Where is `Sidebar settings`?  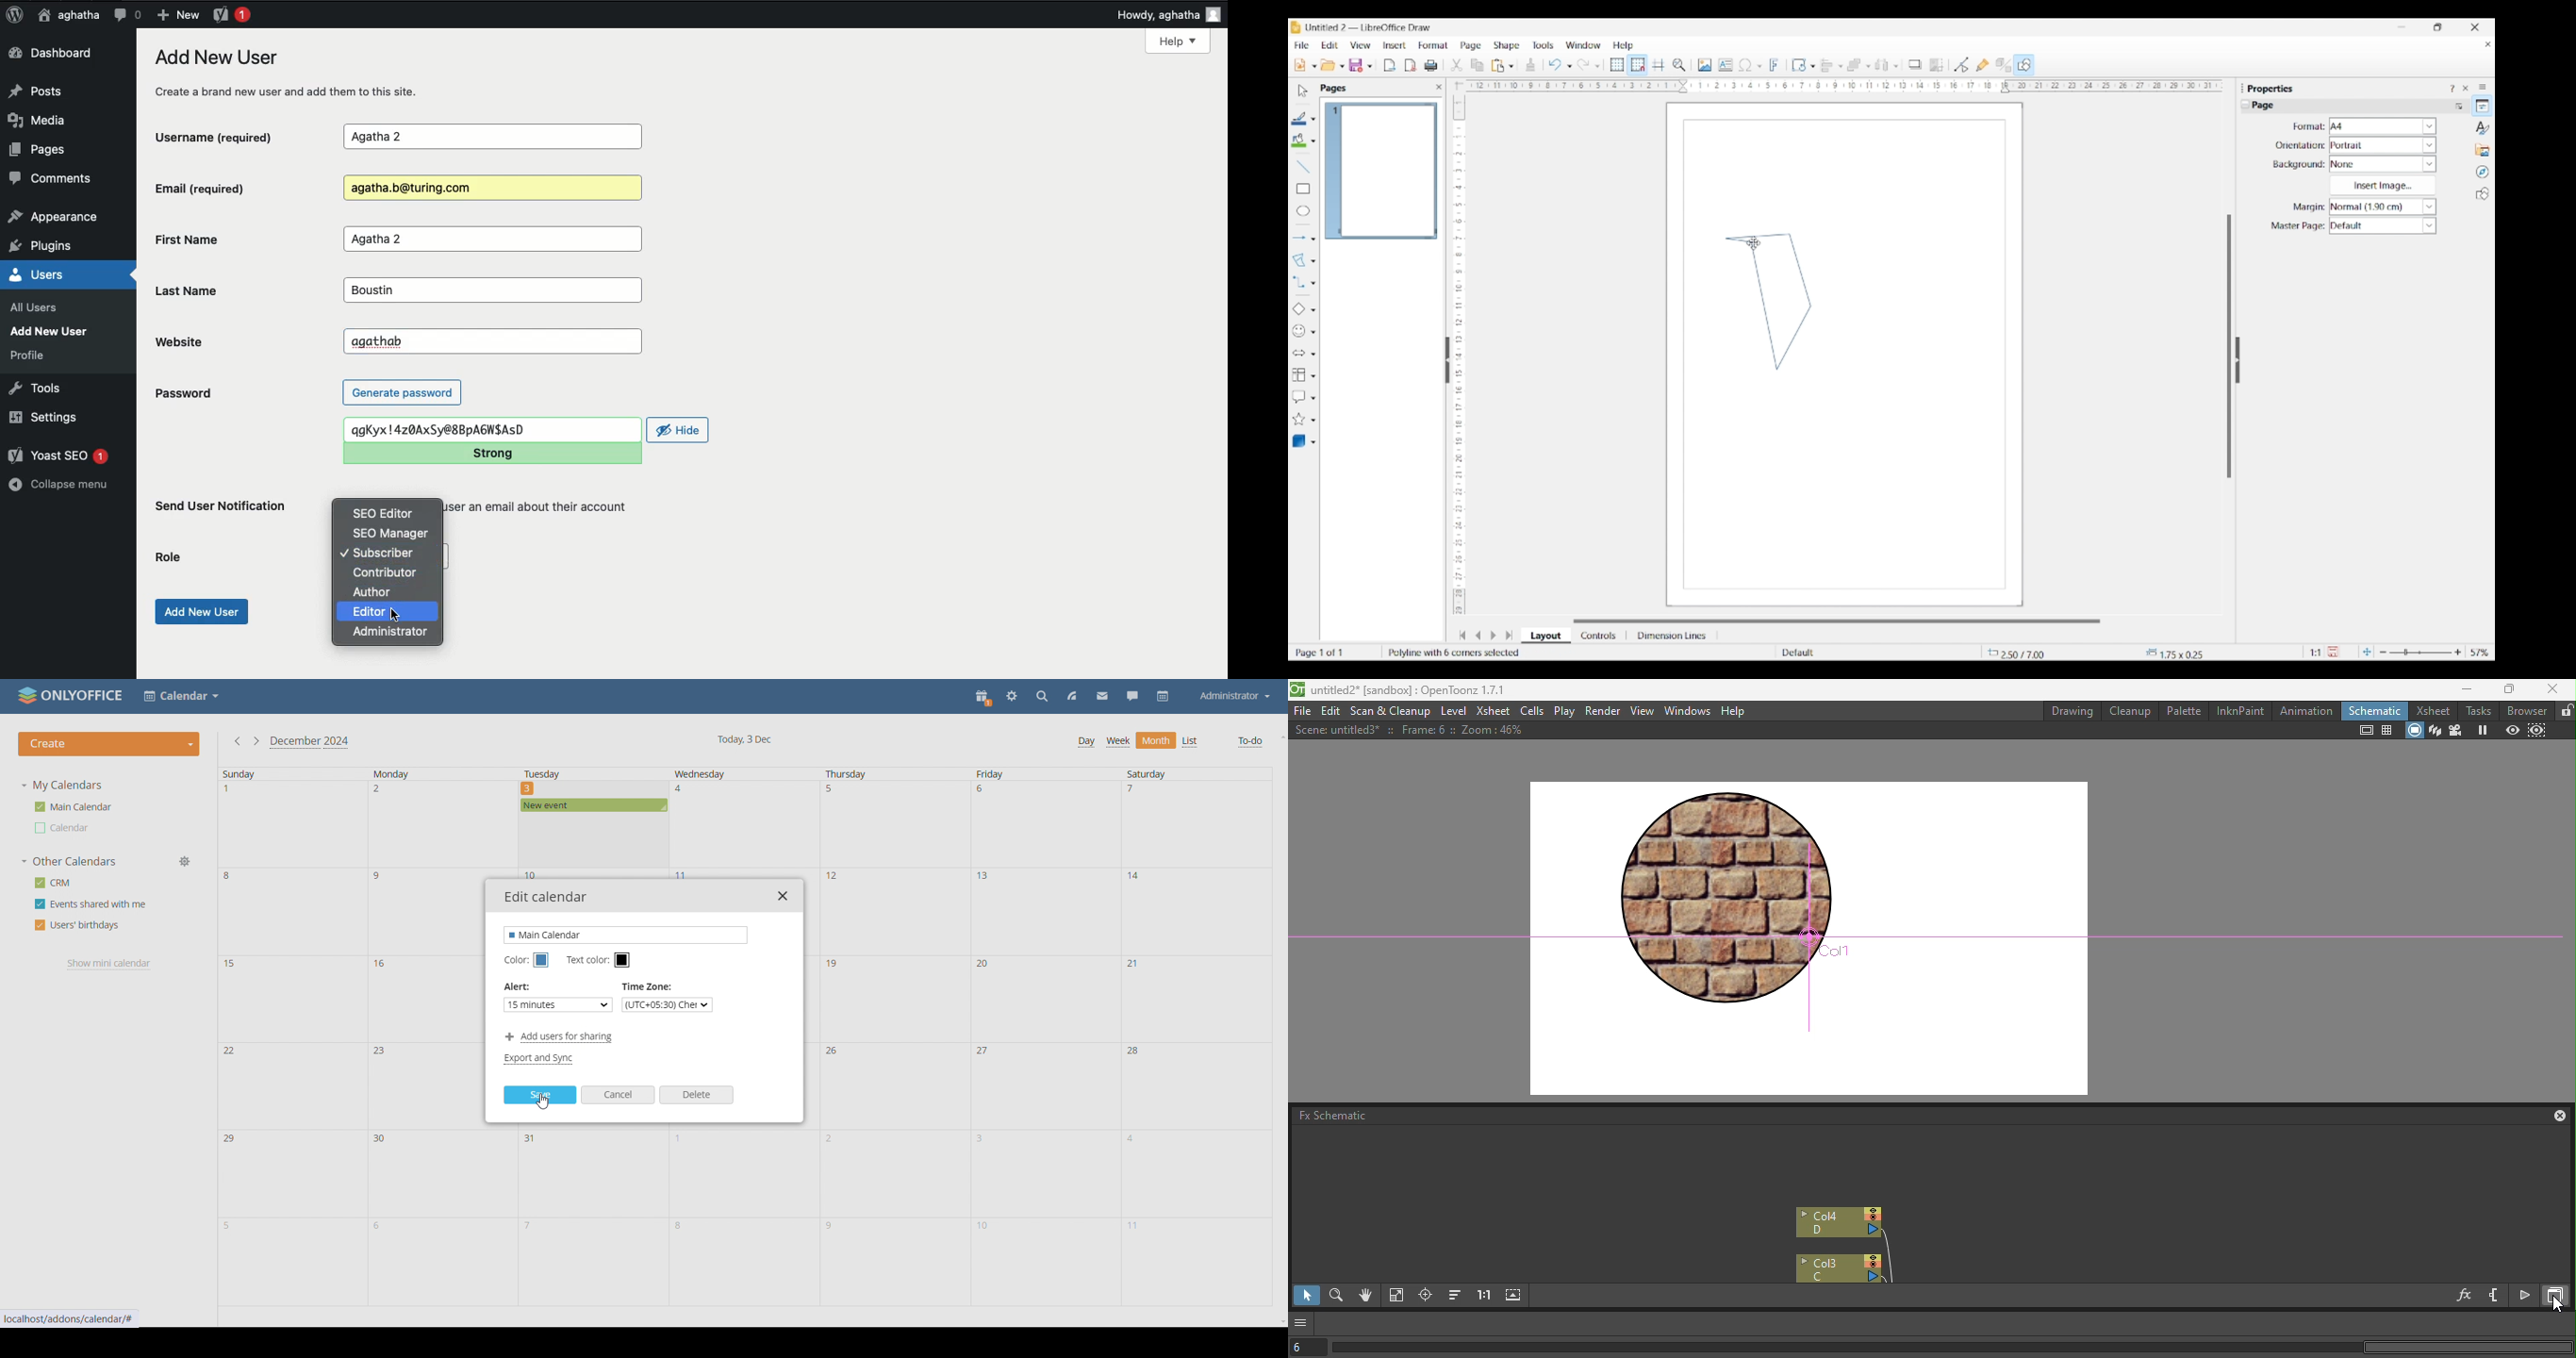 Sidebar settings is located at coordinates (2482, 86).